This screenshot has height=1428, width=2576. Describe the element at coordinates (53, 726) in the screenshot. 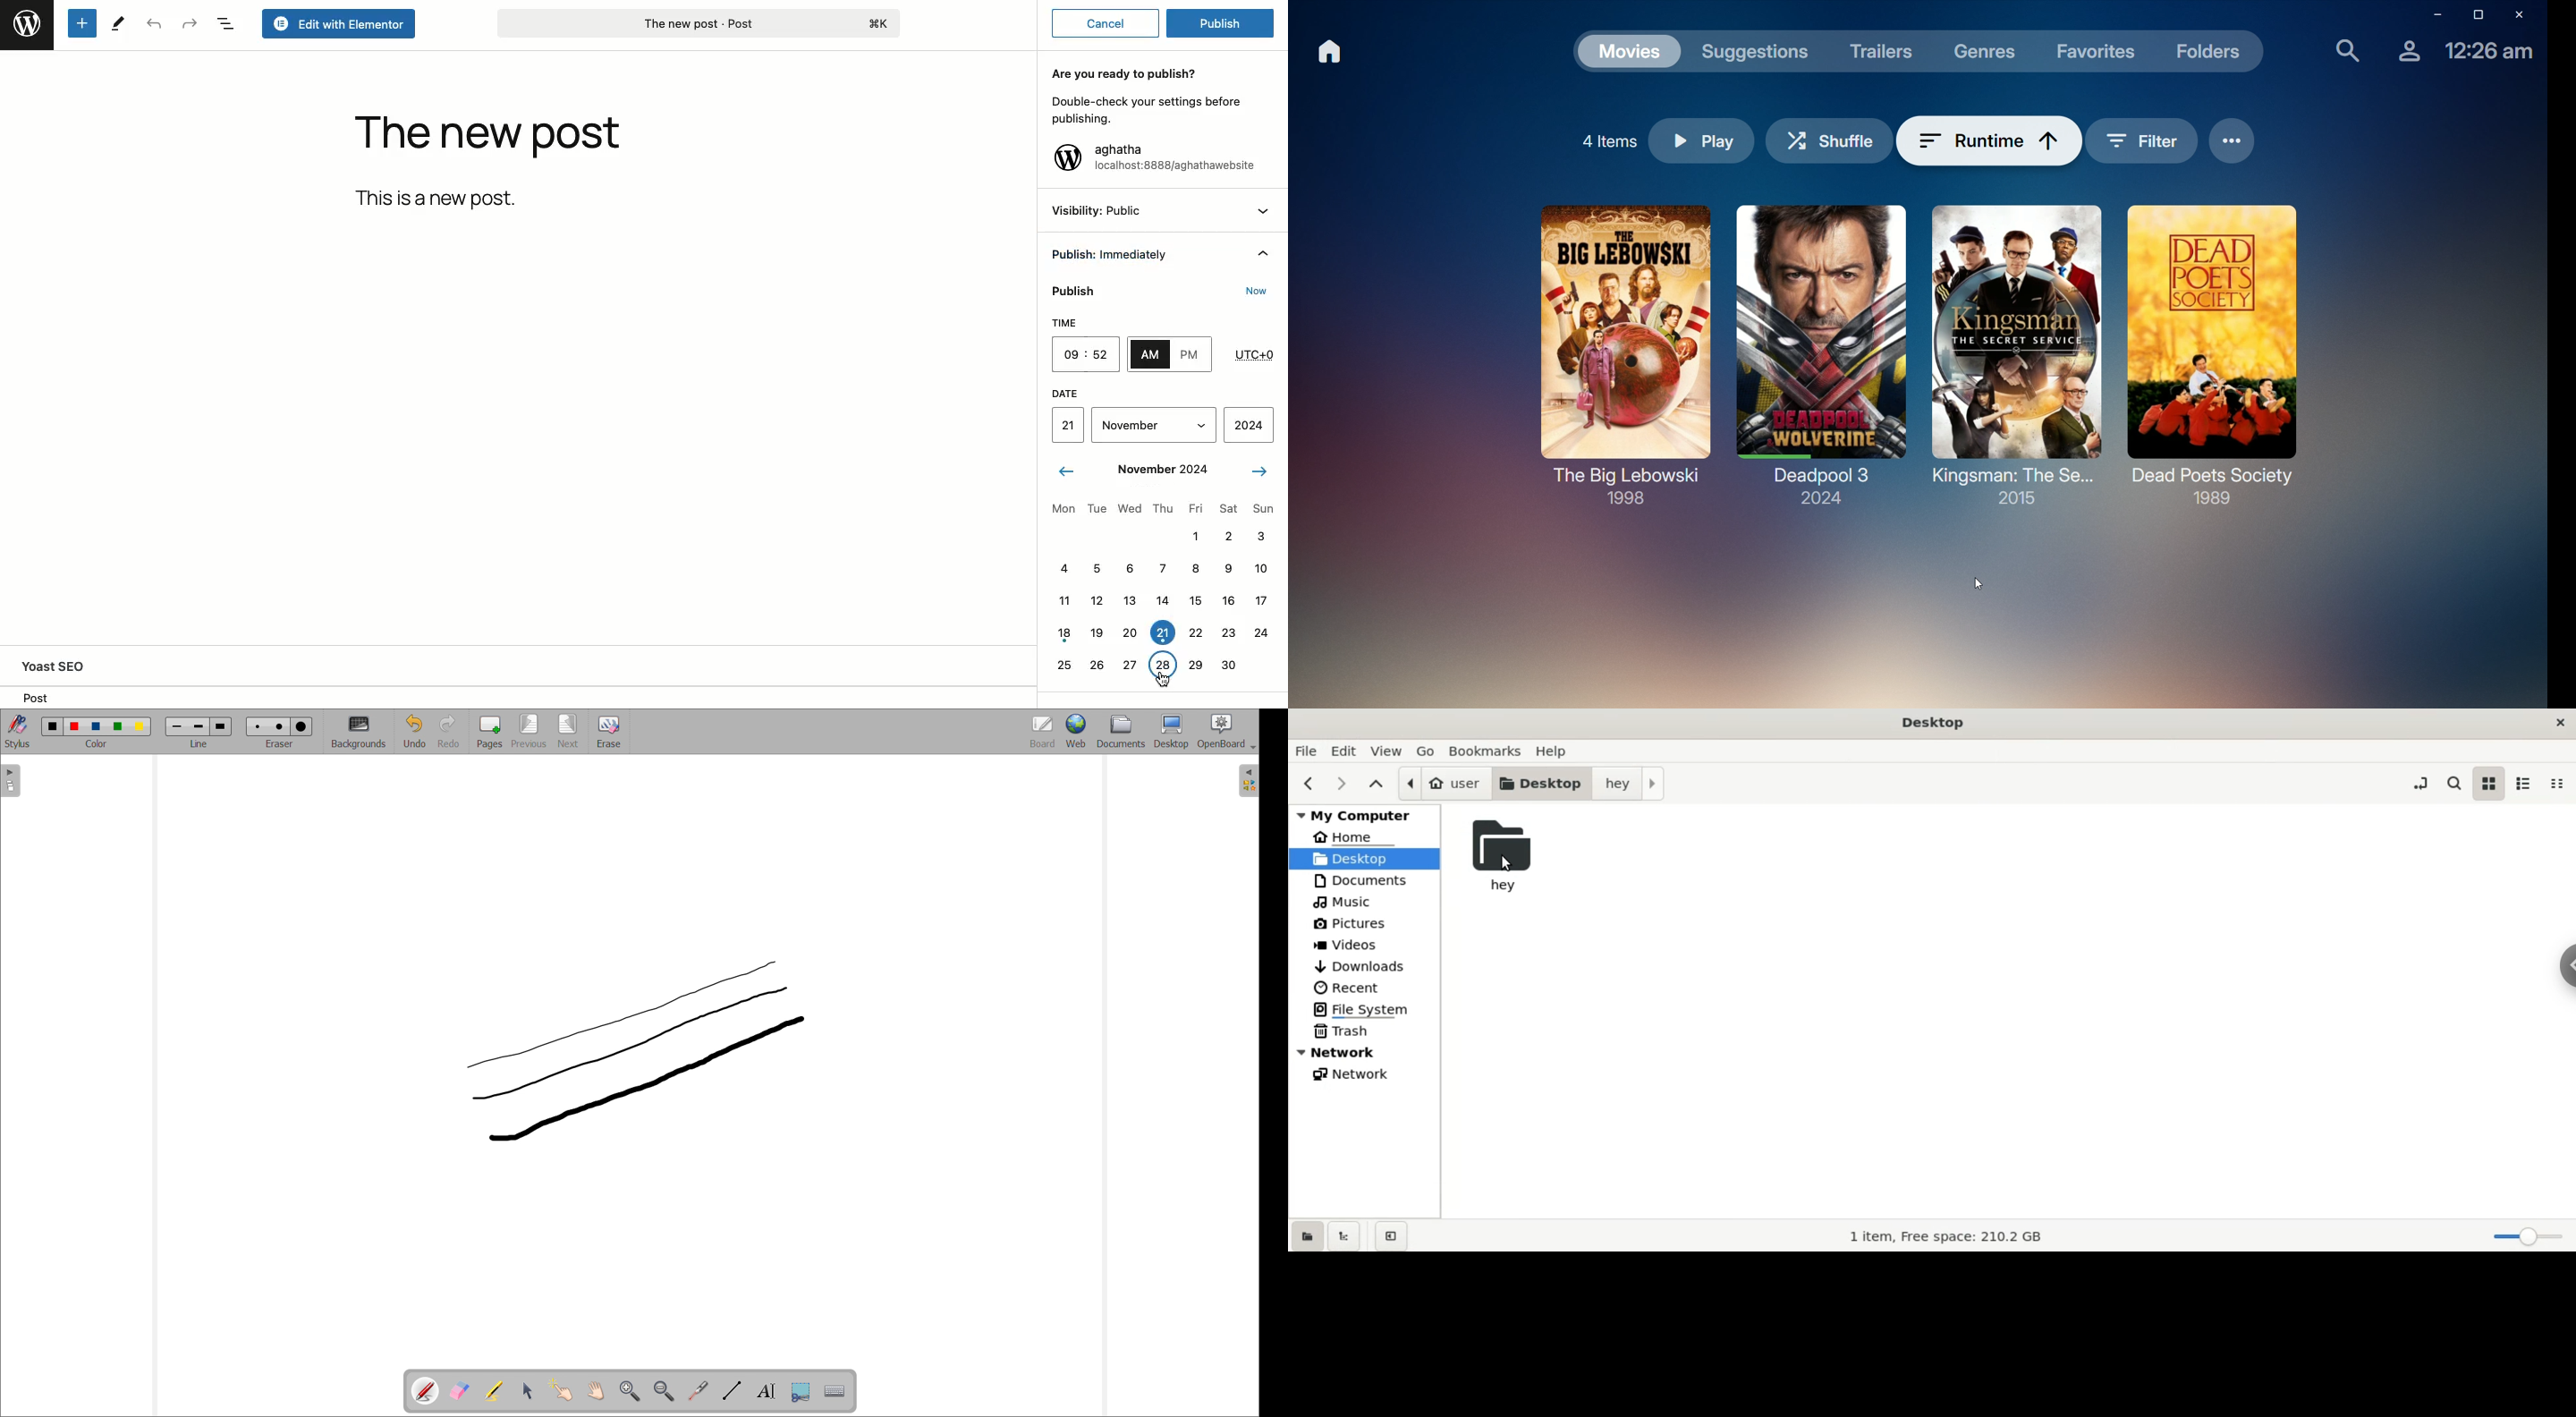

I see `color` at that location.